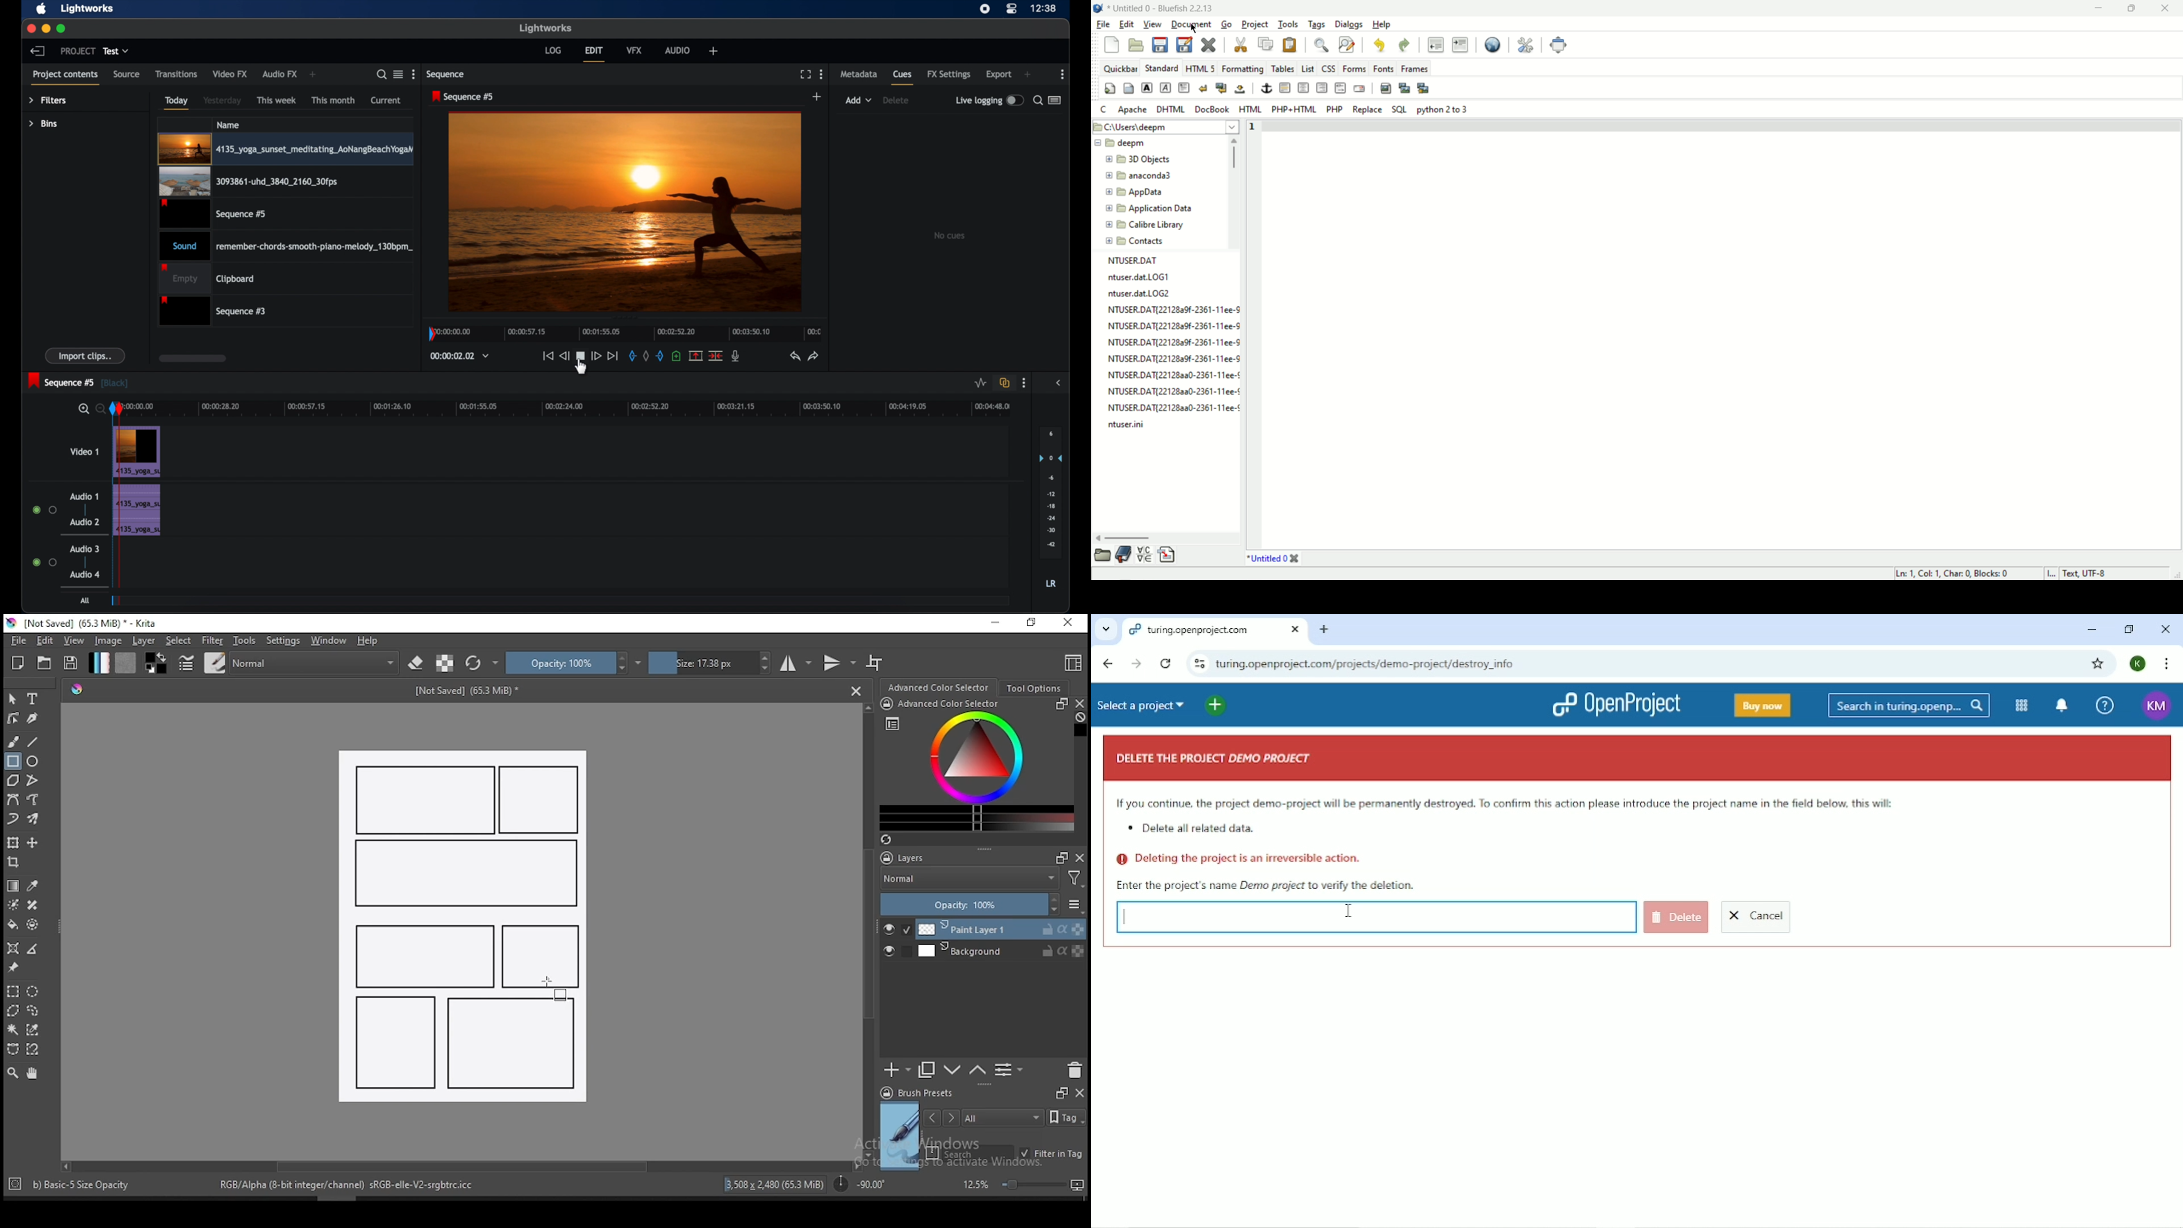 The image size is (2184, 1232). I want to click on file, so click(1104, 24).